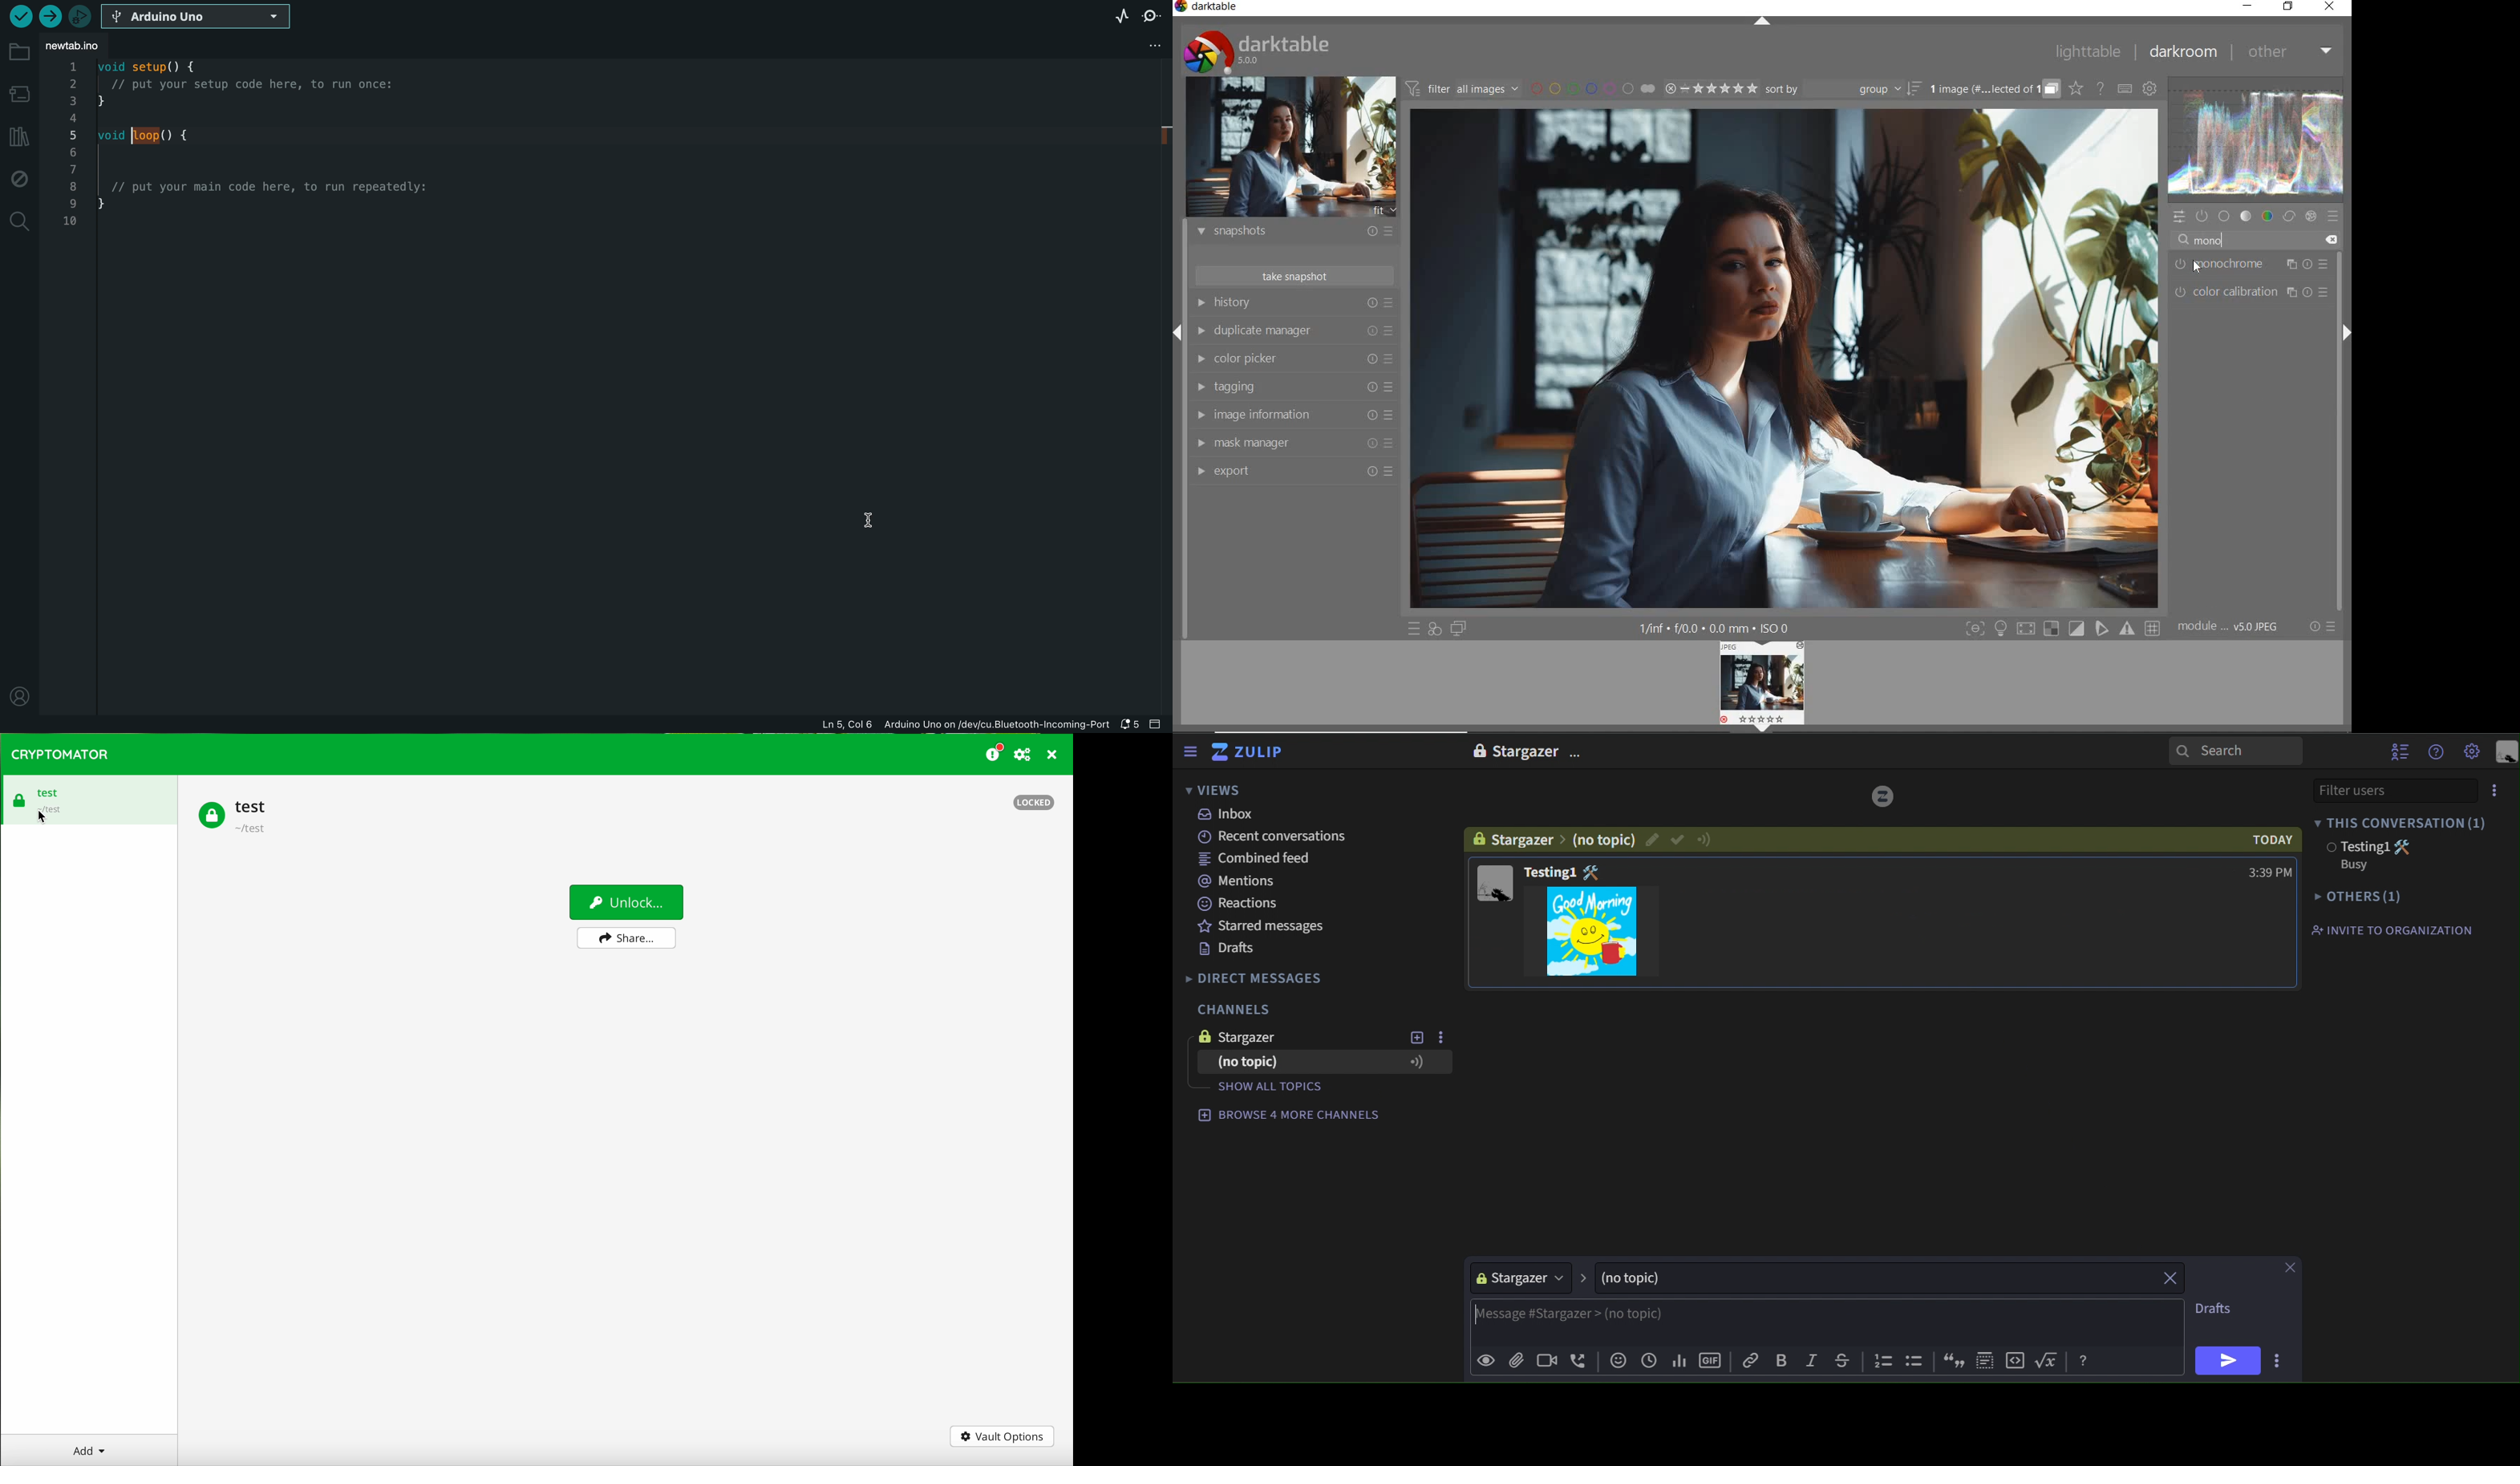 The height and width of the screenshot is (1484, 2520). What do you see at coordinates (2125, 88) in the screenshot?
I see `set keyboard shortcuts` at bounding box center [2125, 88].